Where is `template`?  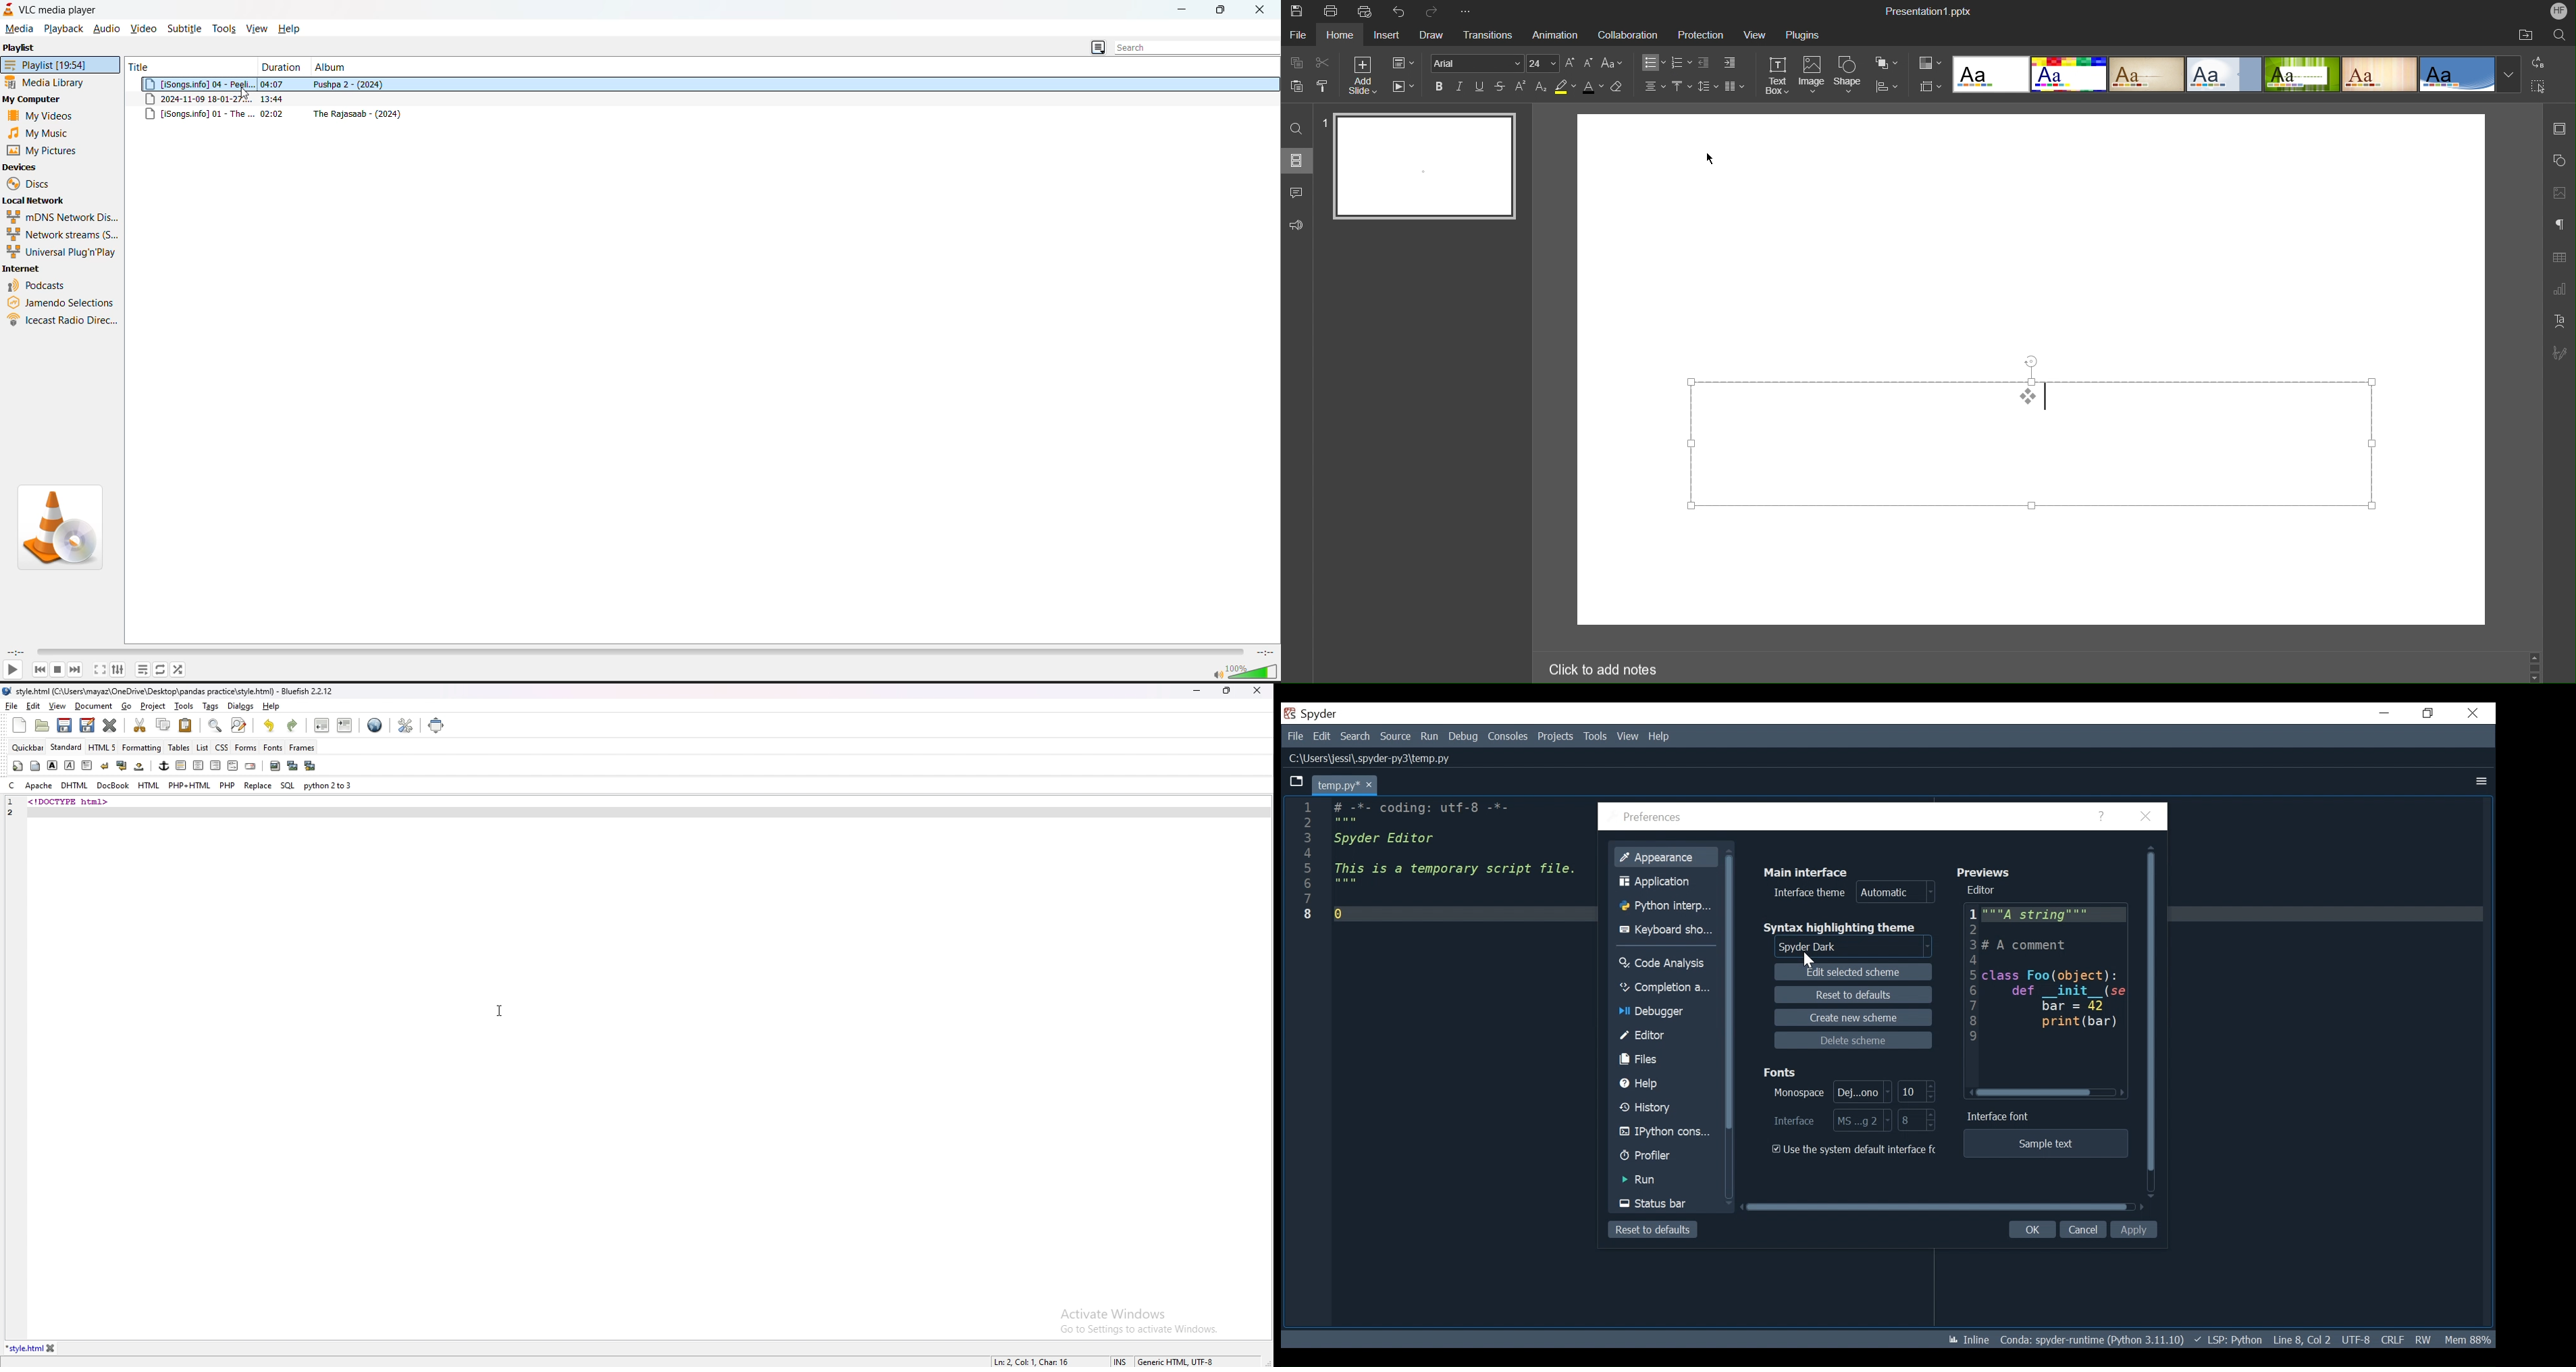
template is located at coordinates (2456, 74).